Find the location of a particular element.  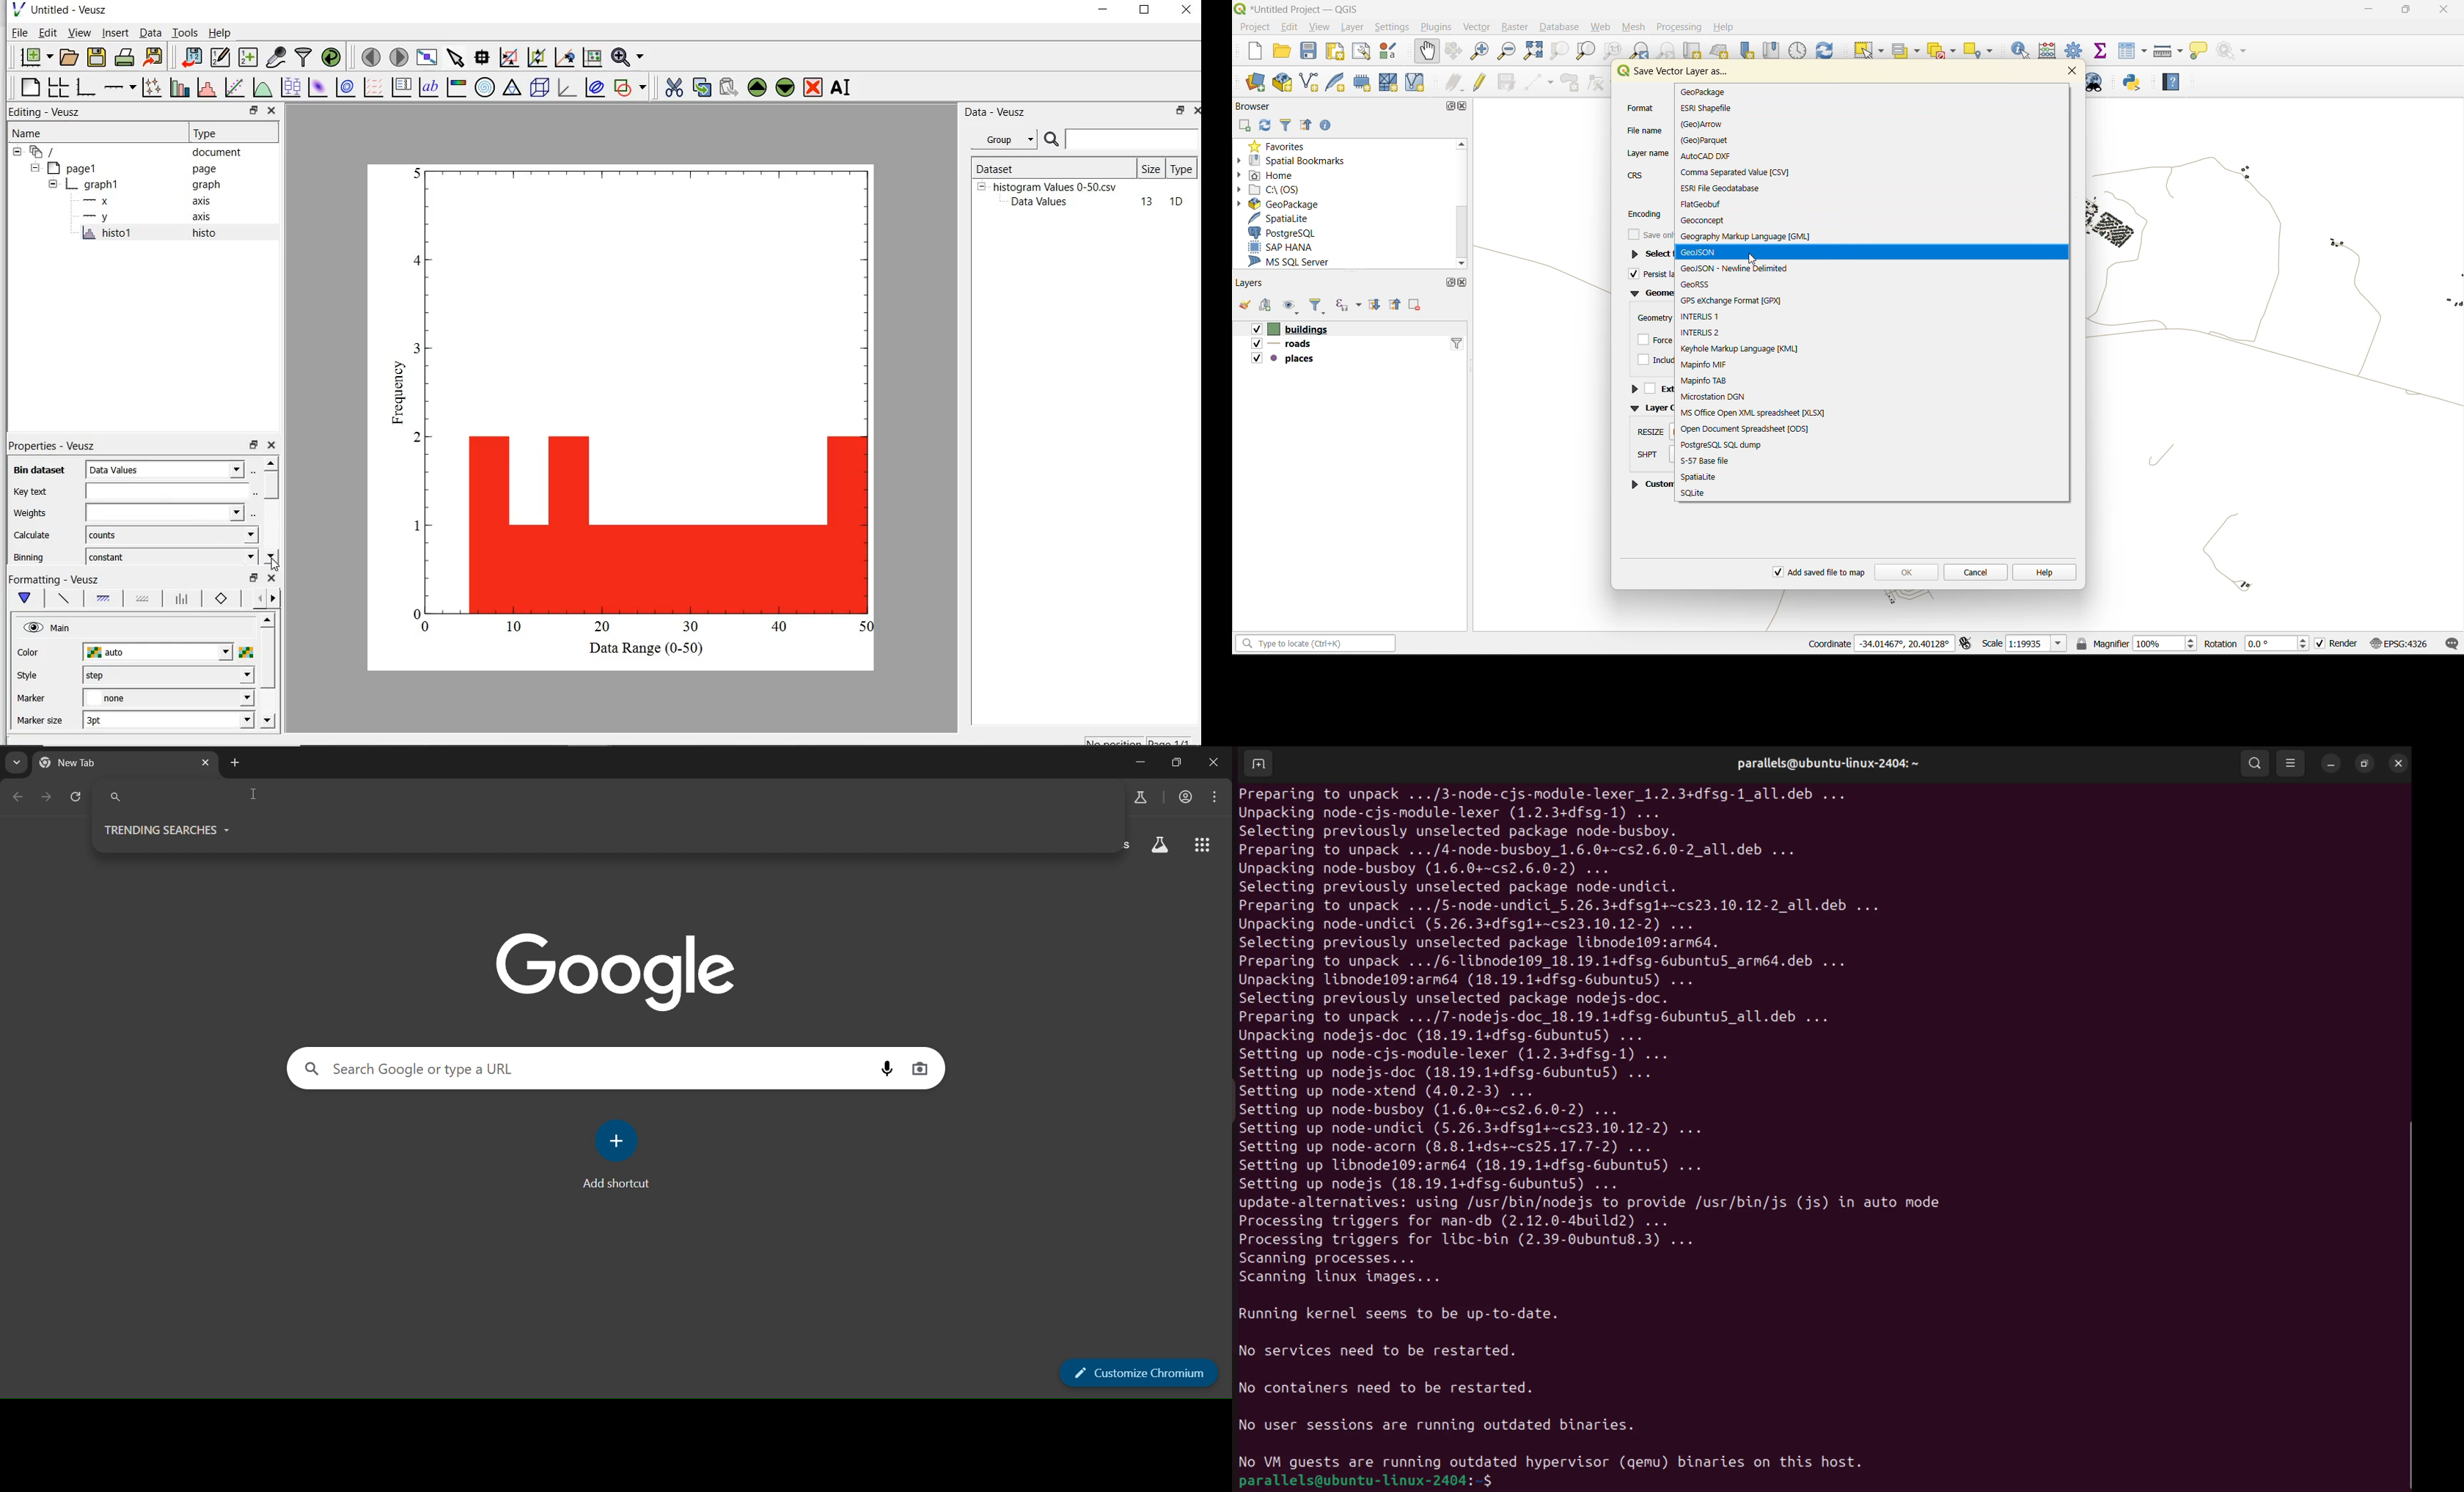

layers is located at coordinates (1250, 282).